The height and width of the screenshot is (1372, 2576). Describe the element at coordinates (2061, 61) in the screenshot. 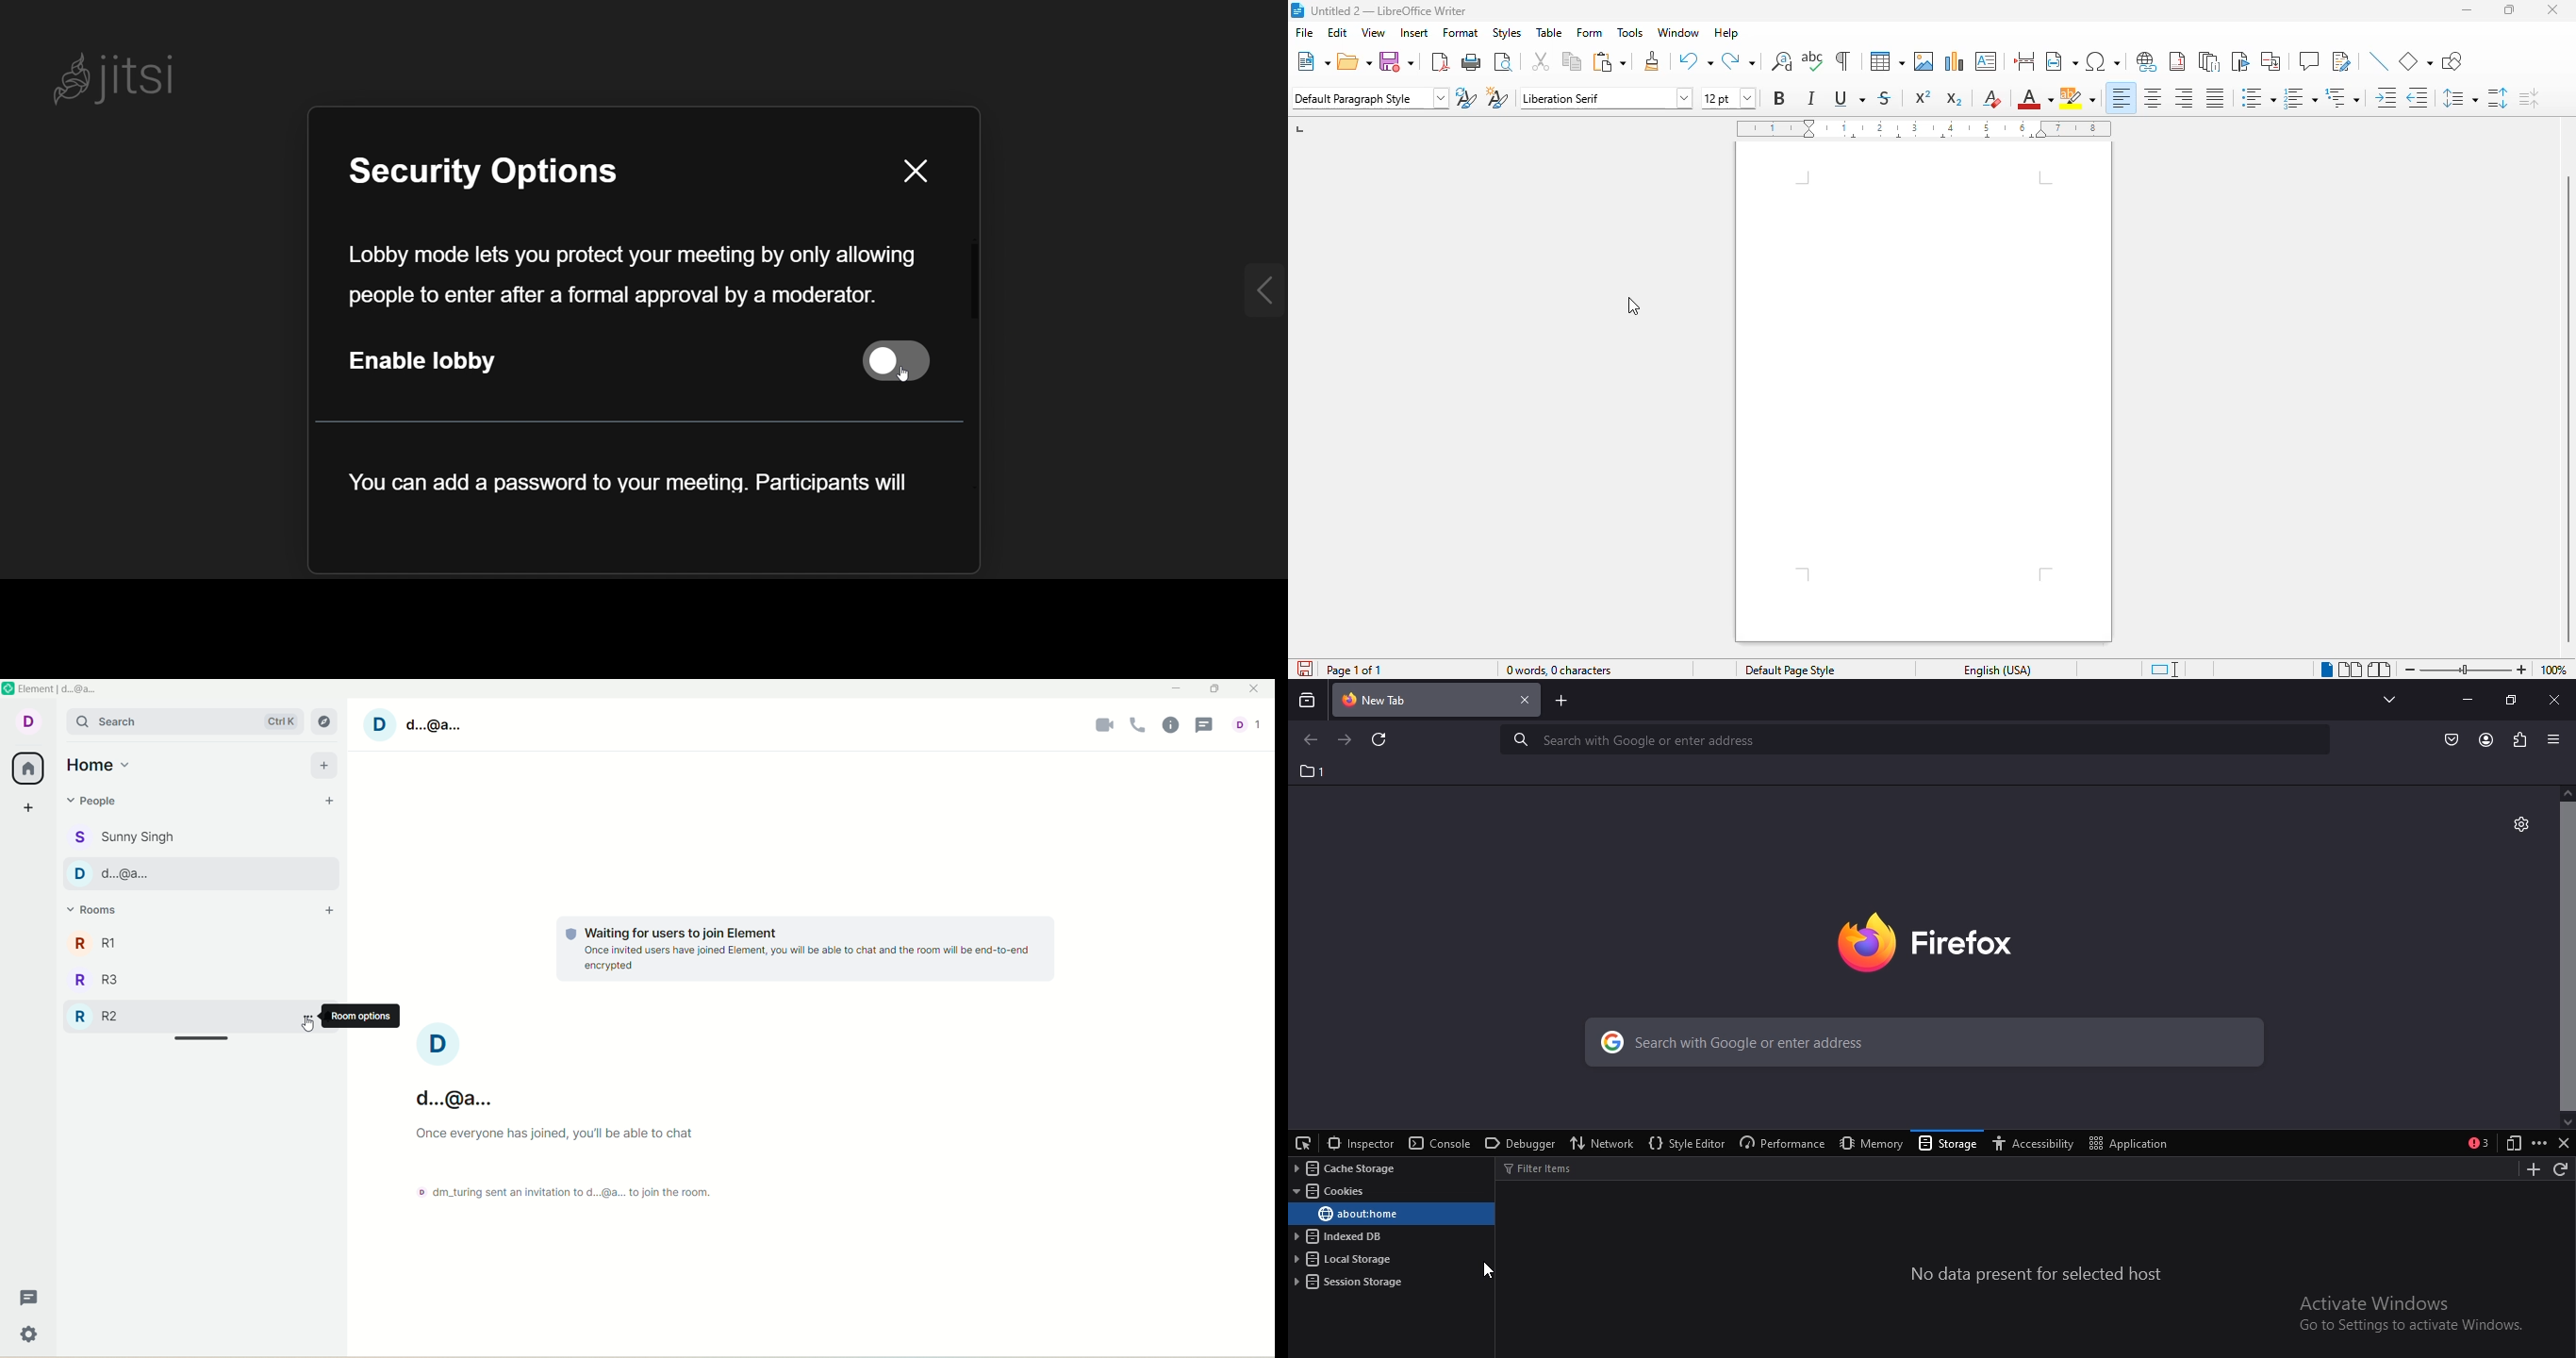

I see `insert field` at that location.